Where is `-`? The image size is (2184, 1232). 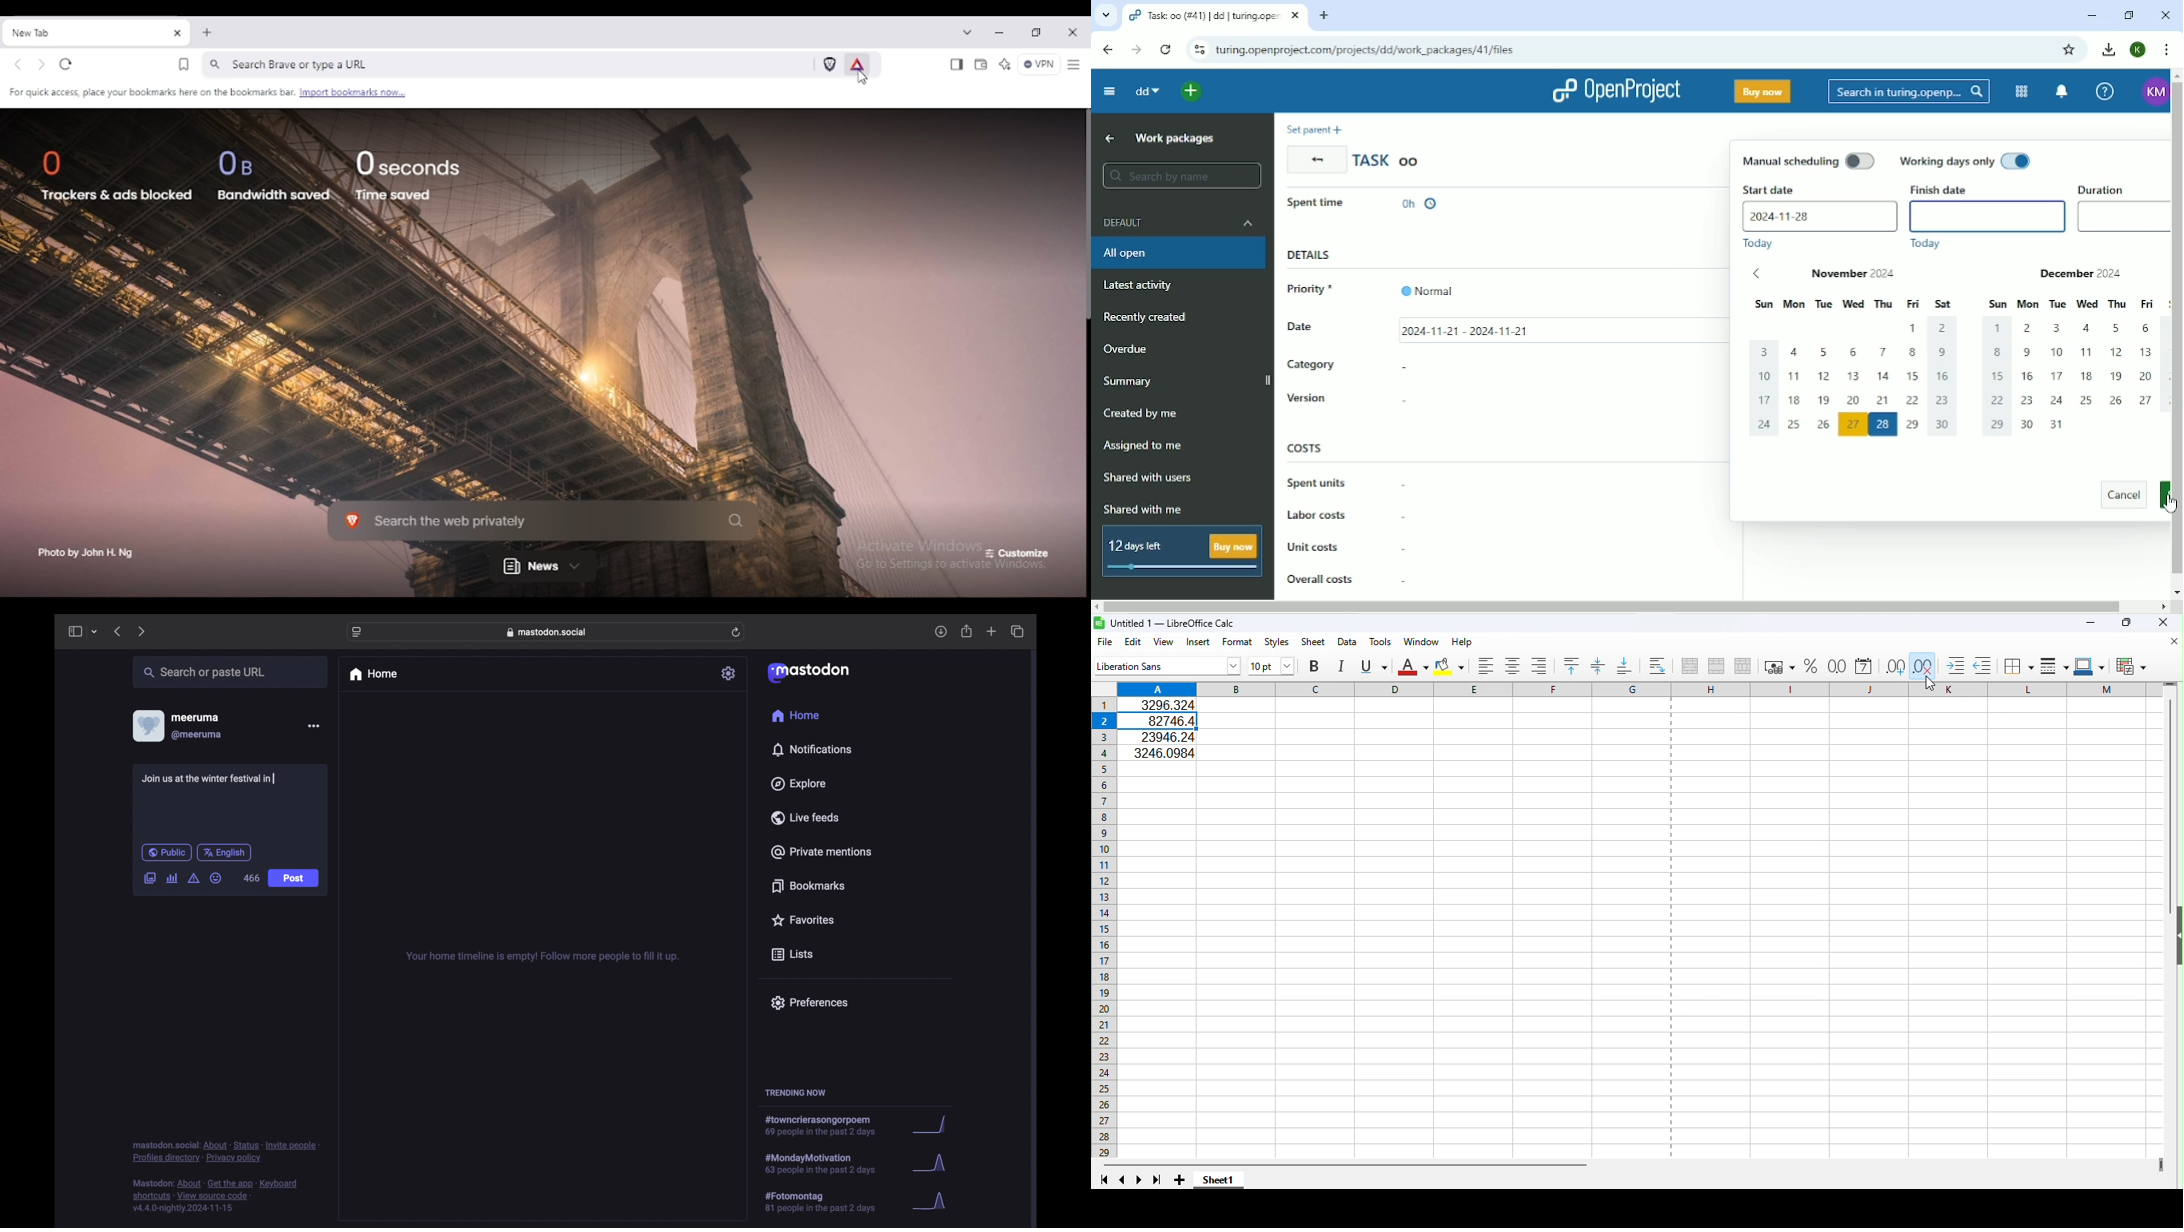
- is located at coordinates (1403, 546).